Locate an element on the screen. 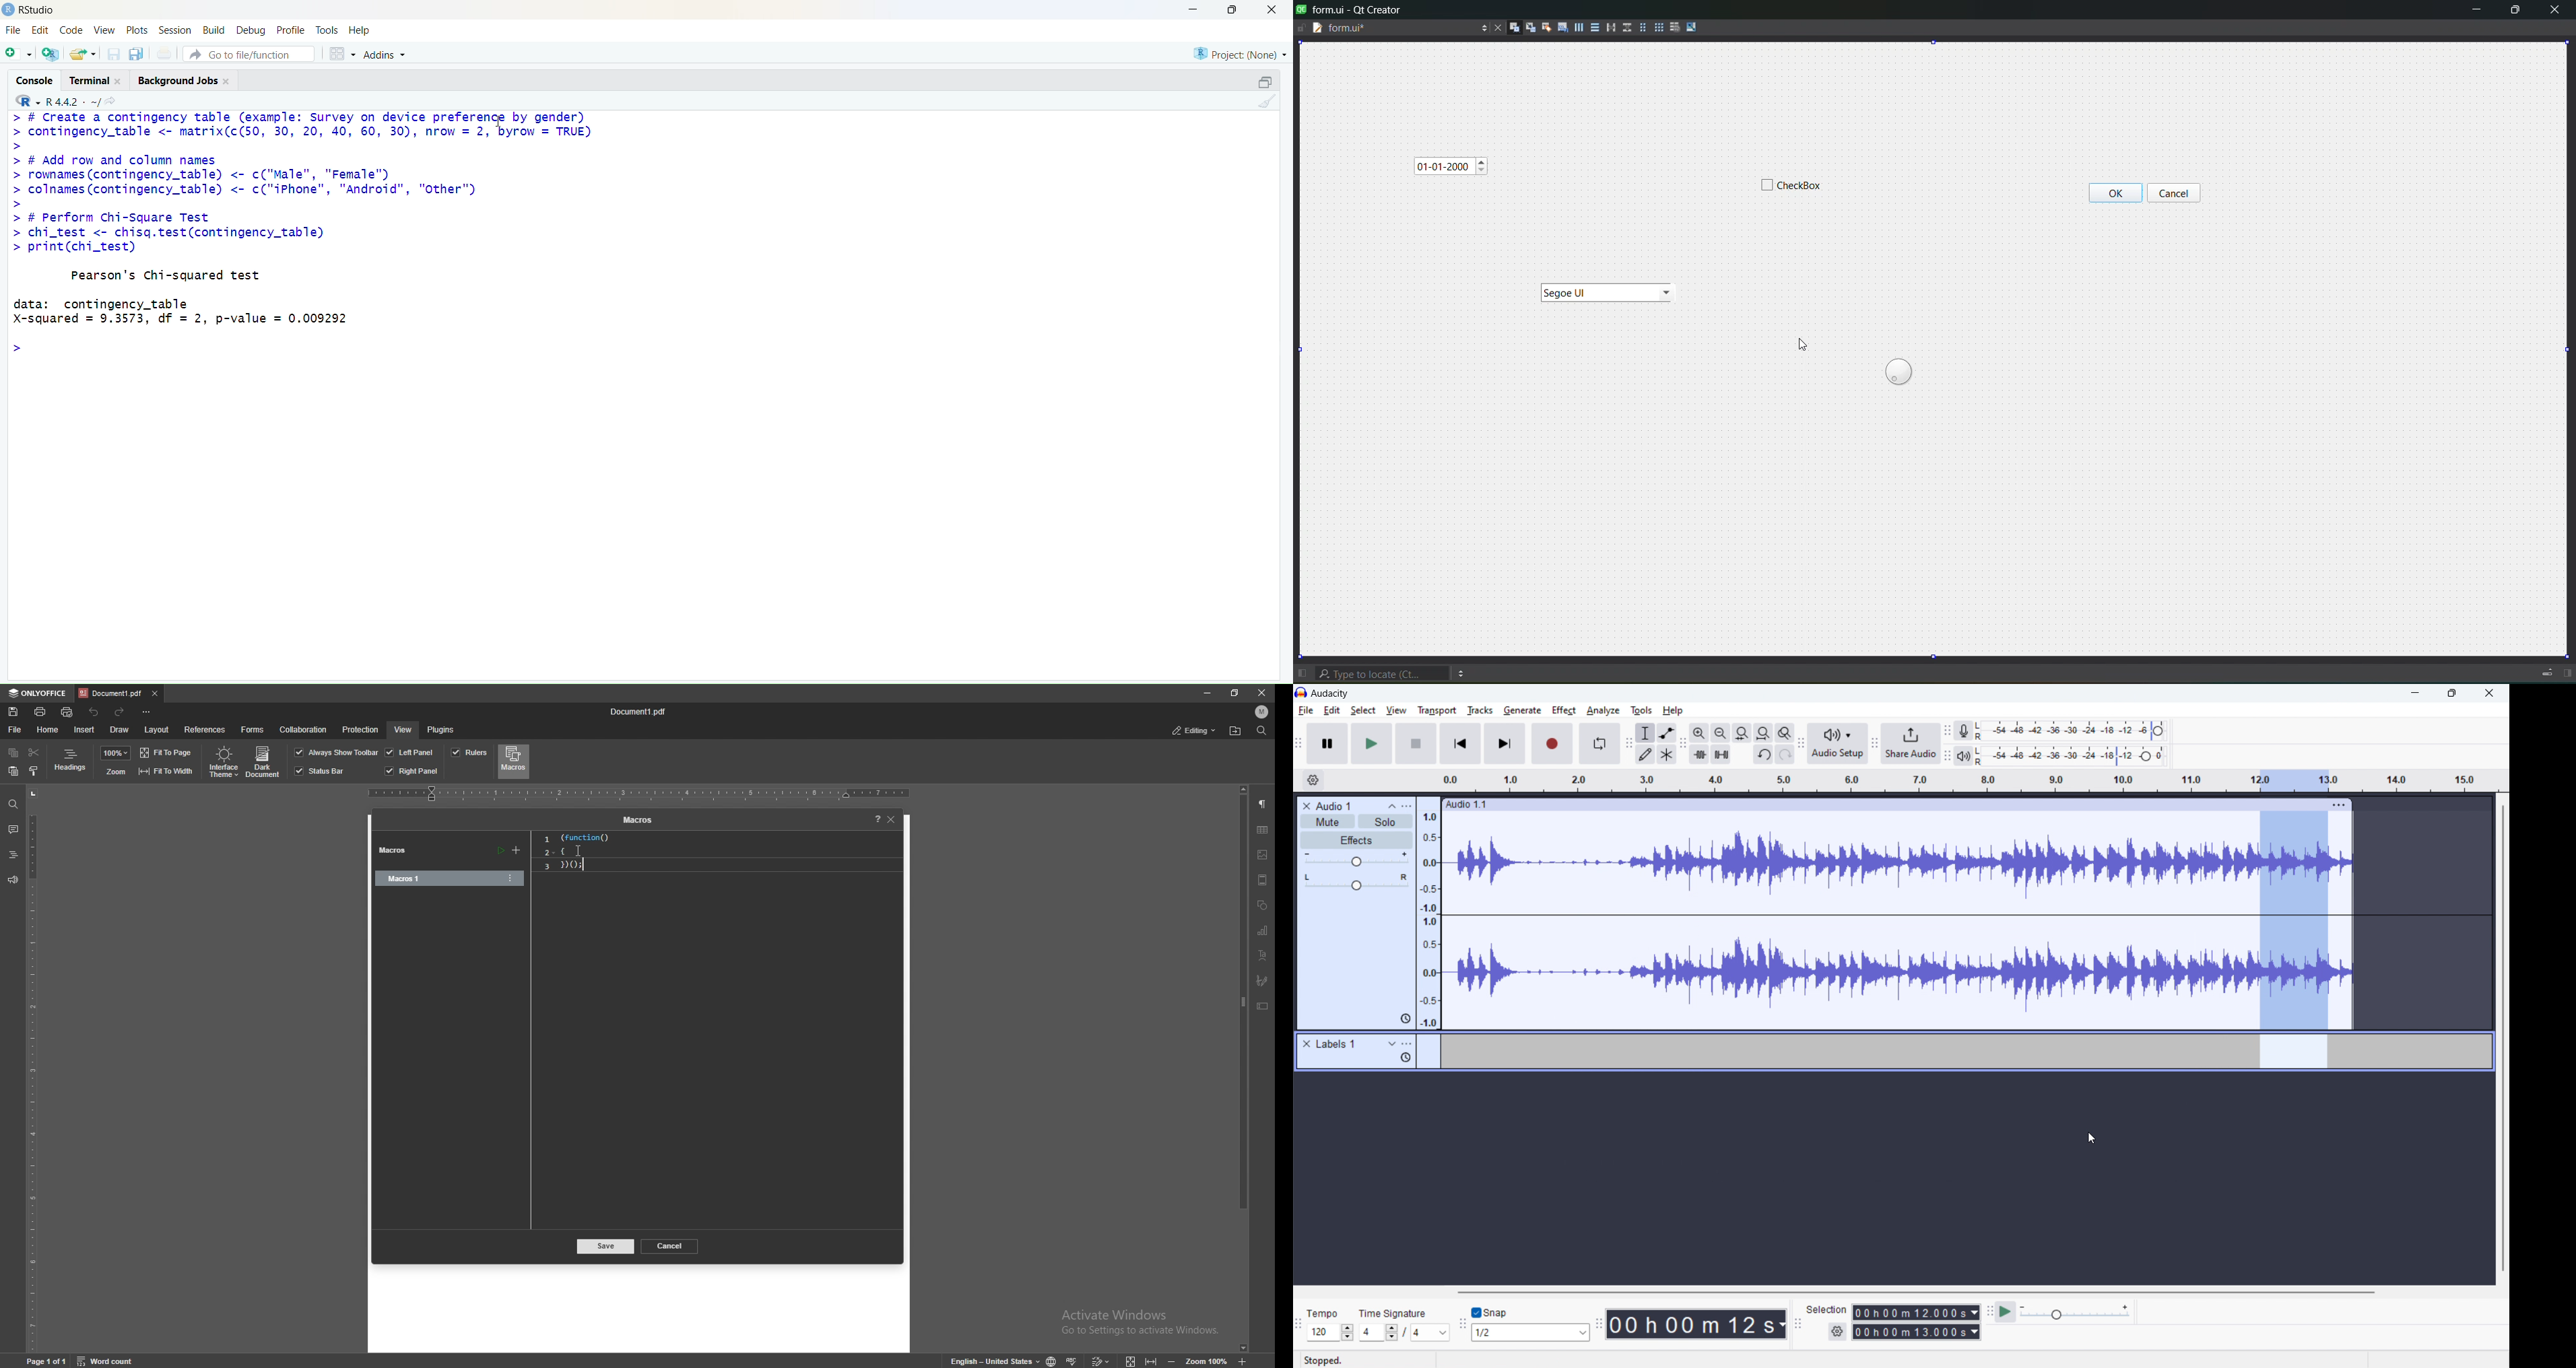 This screenshot has height=1372, width=2576. select snapping is located at coordinates (1531, 1332).